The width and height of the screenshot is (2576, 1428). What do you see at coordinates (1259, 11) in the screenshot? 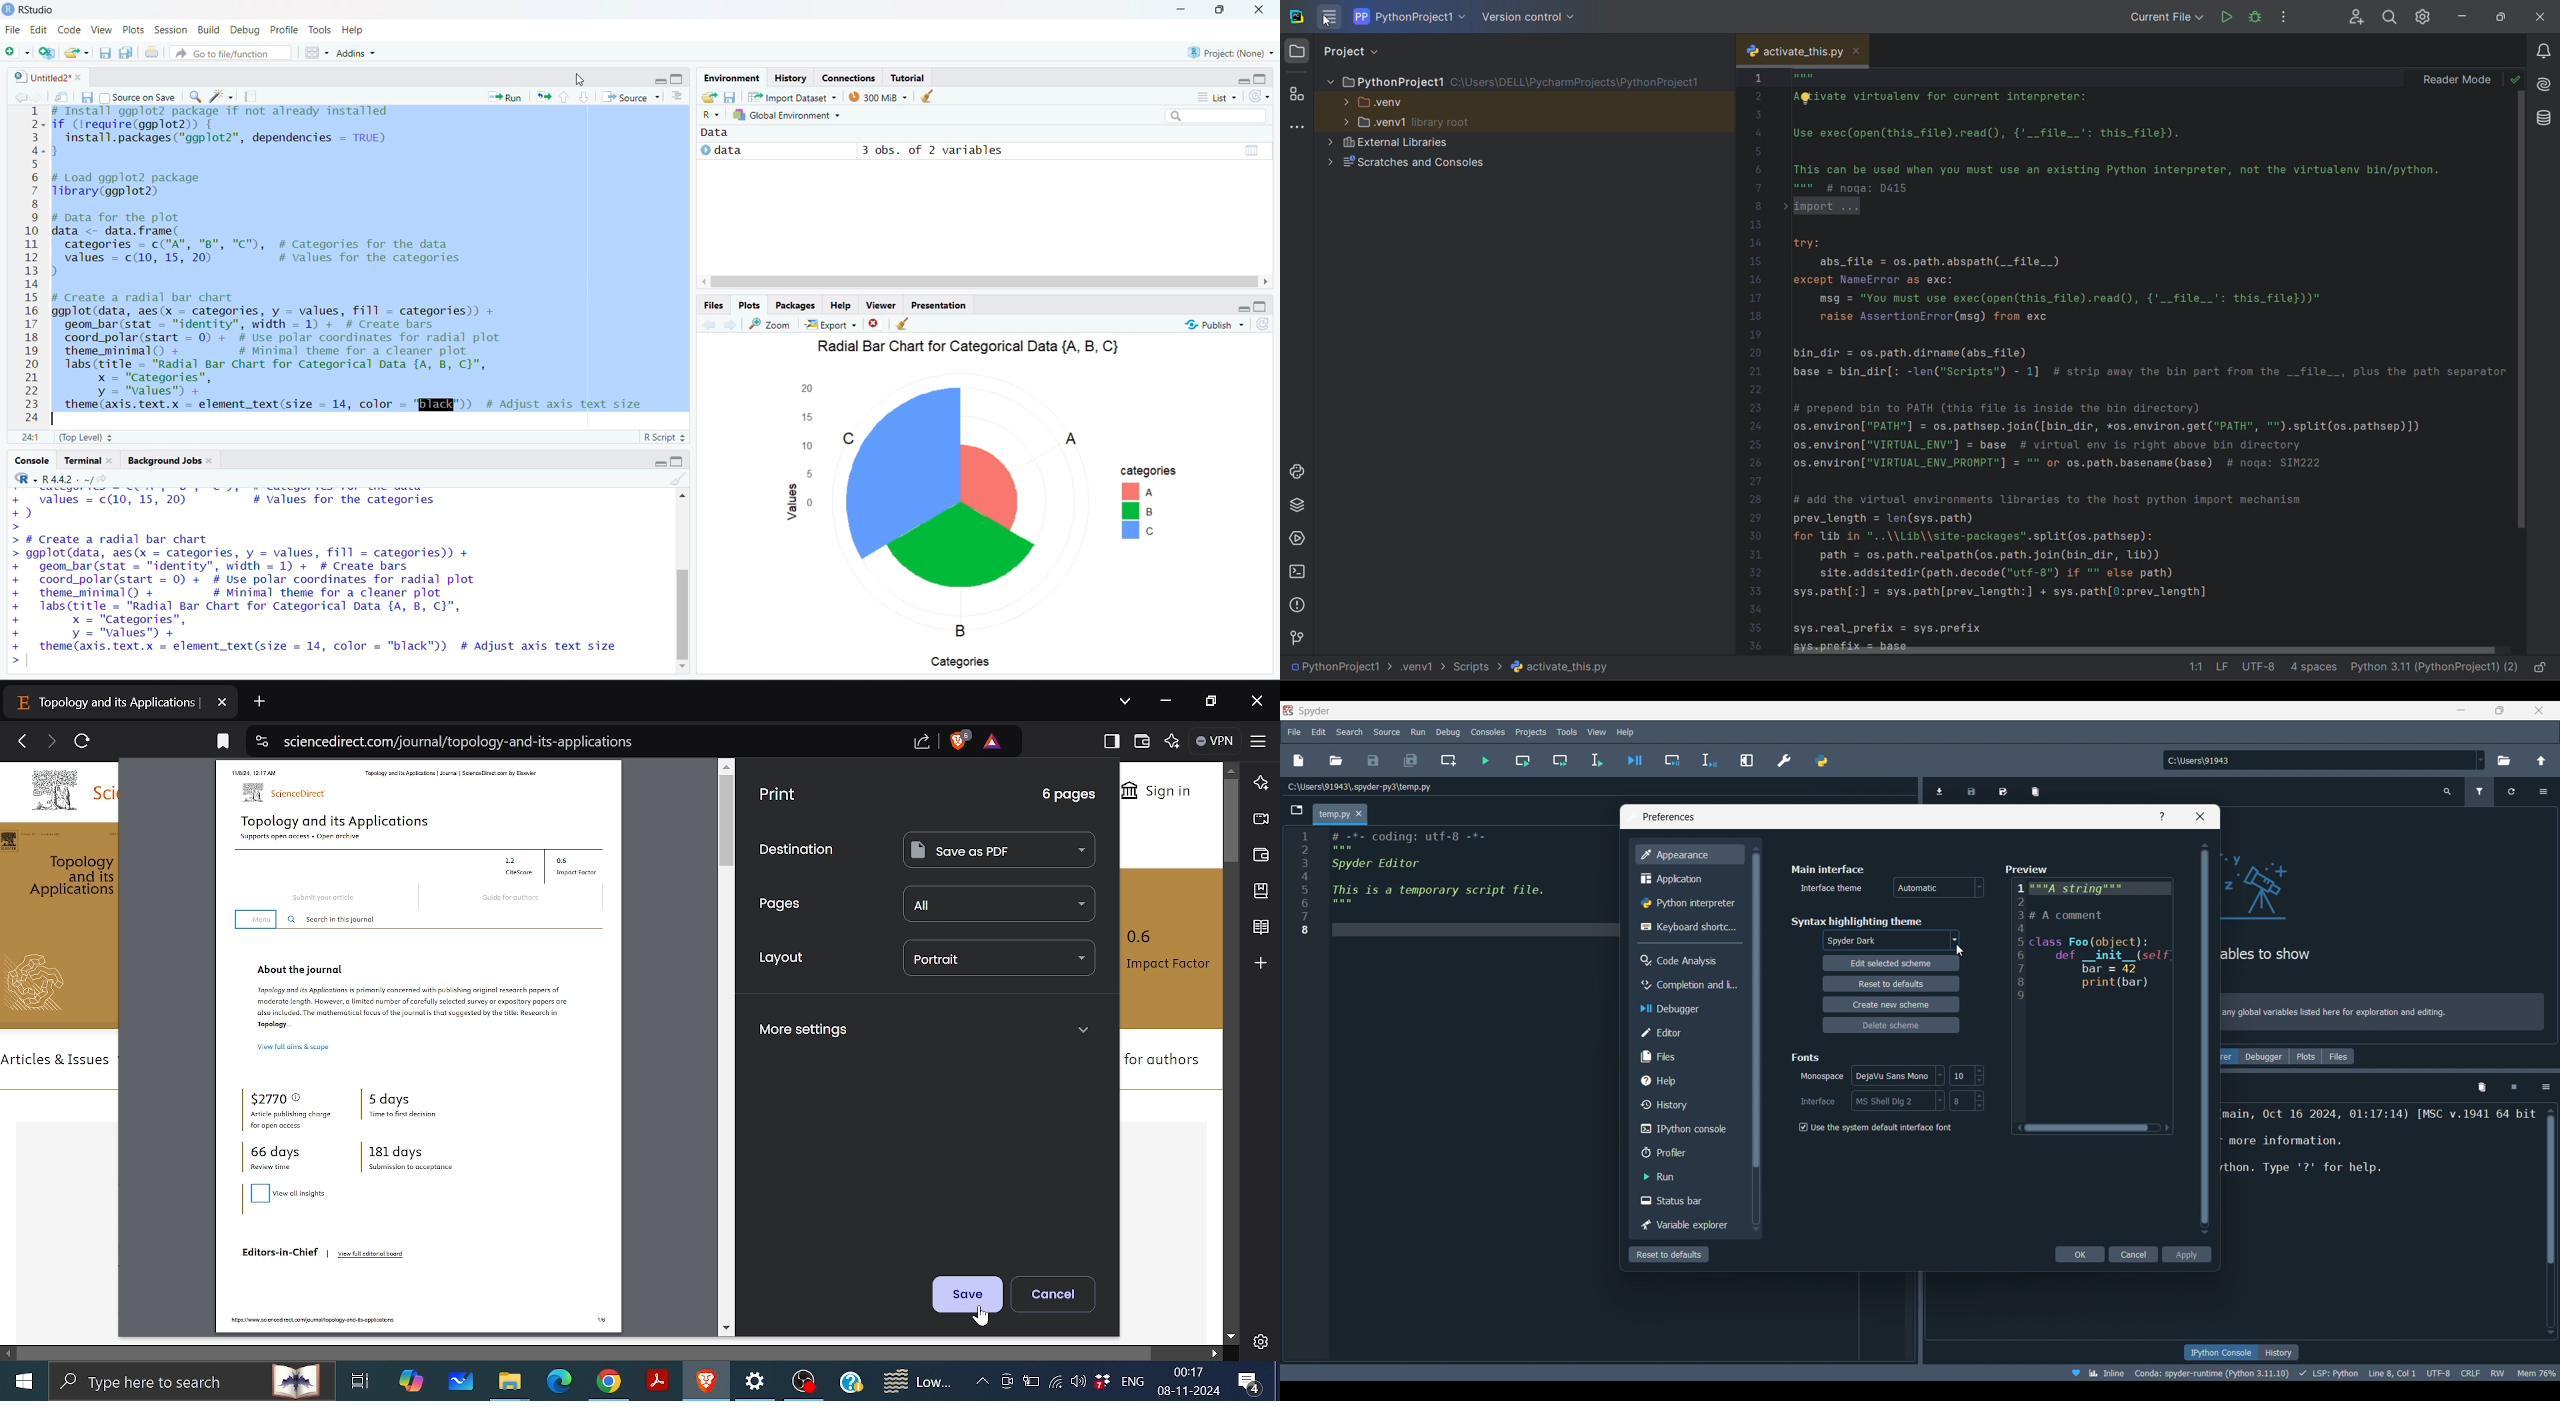
I see `close` at bounding box center [1259, 11].